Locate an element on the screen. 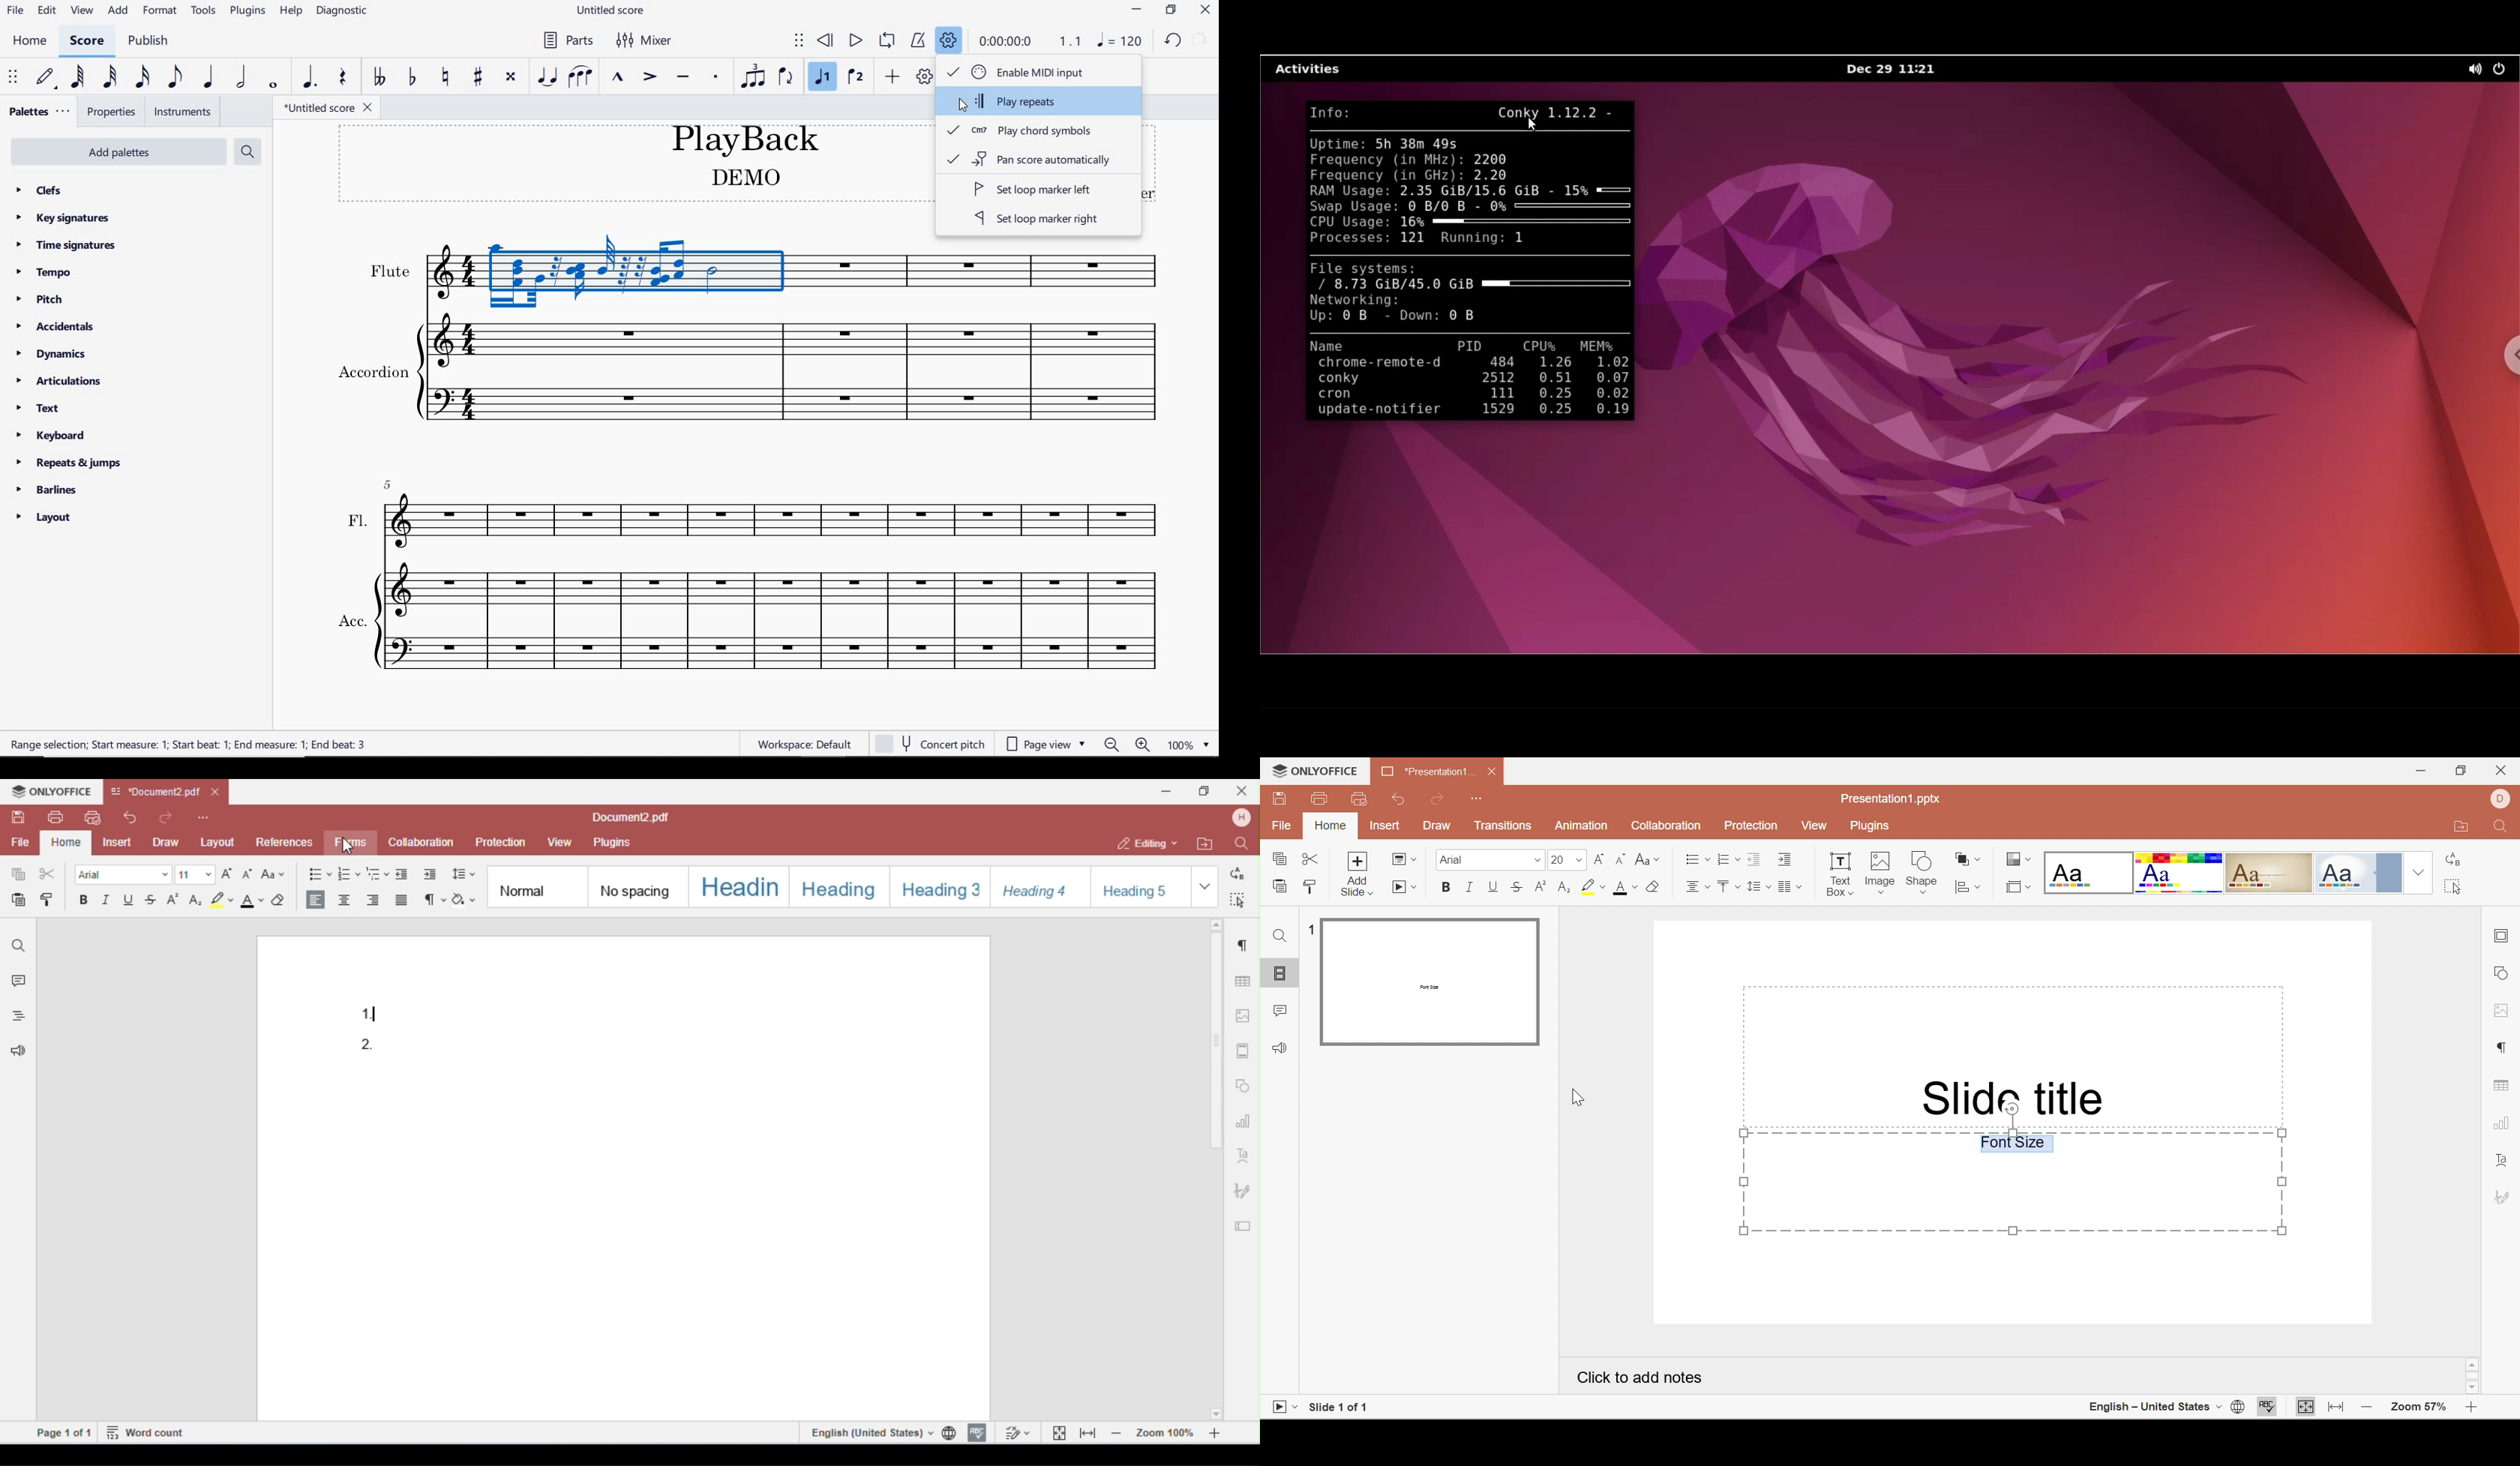 The image size is (2520, 1484). score is located at coordinates (87, 41).